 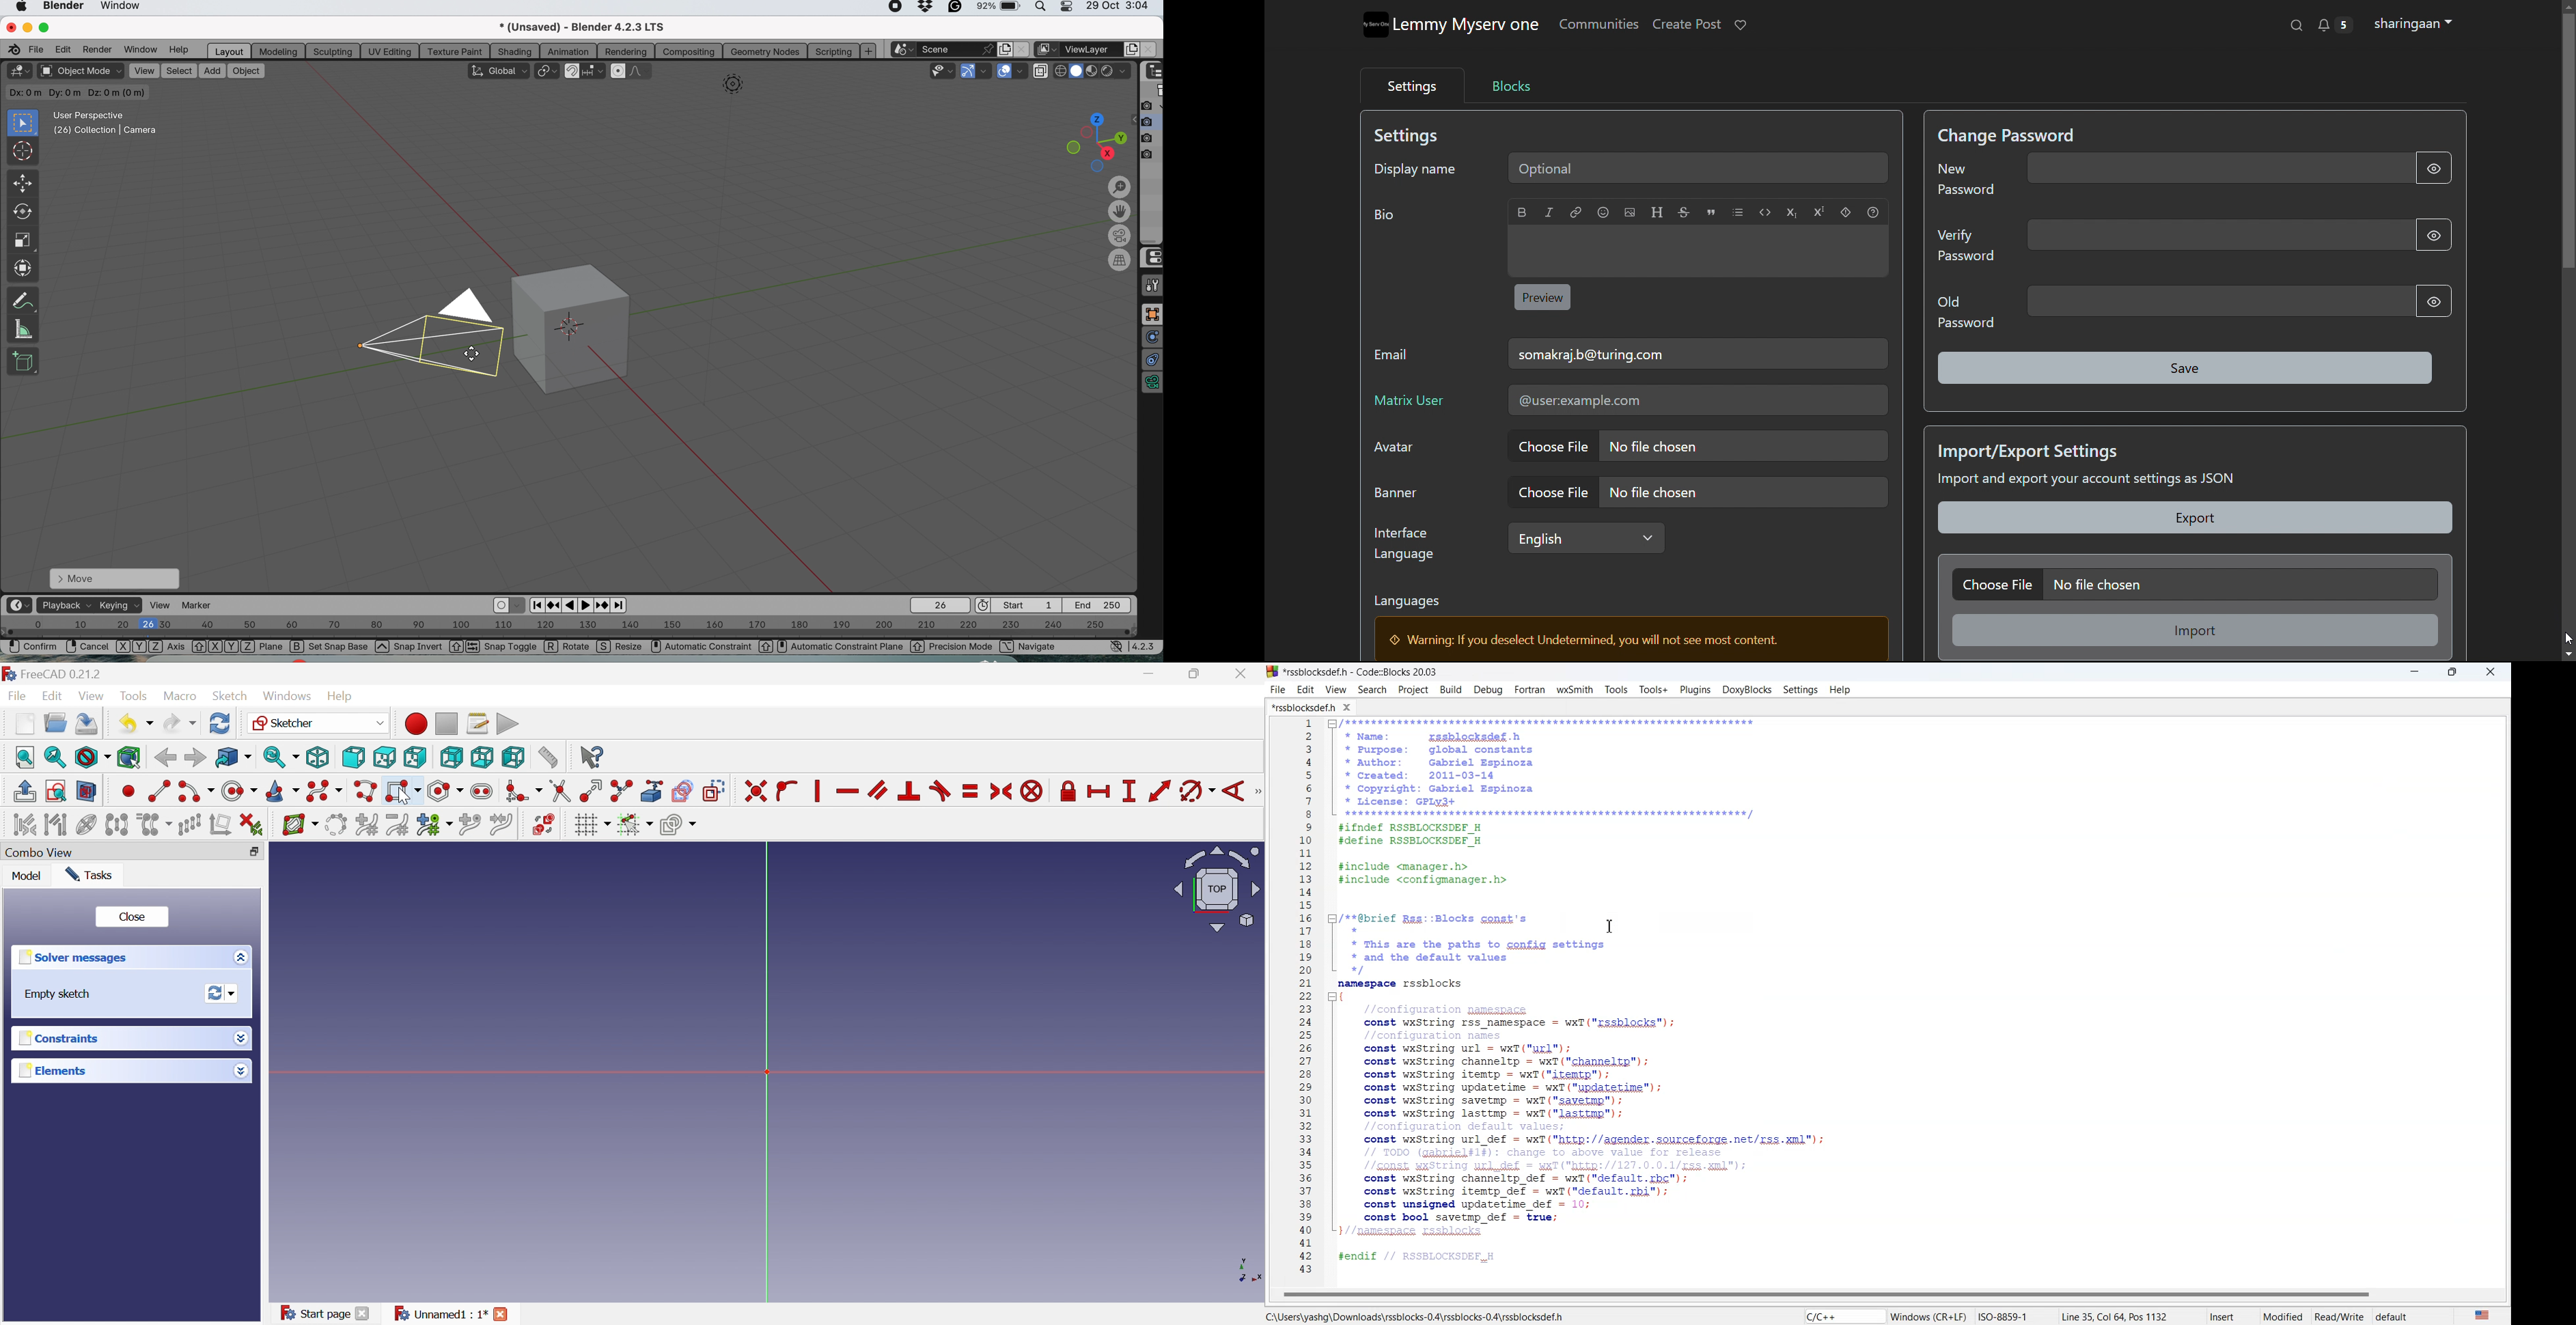 I want to click on Drop down, so click(x=240, y=1037).